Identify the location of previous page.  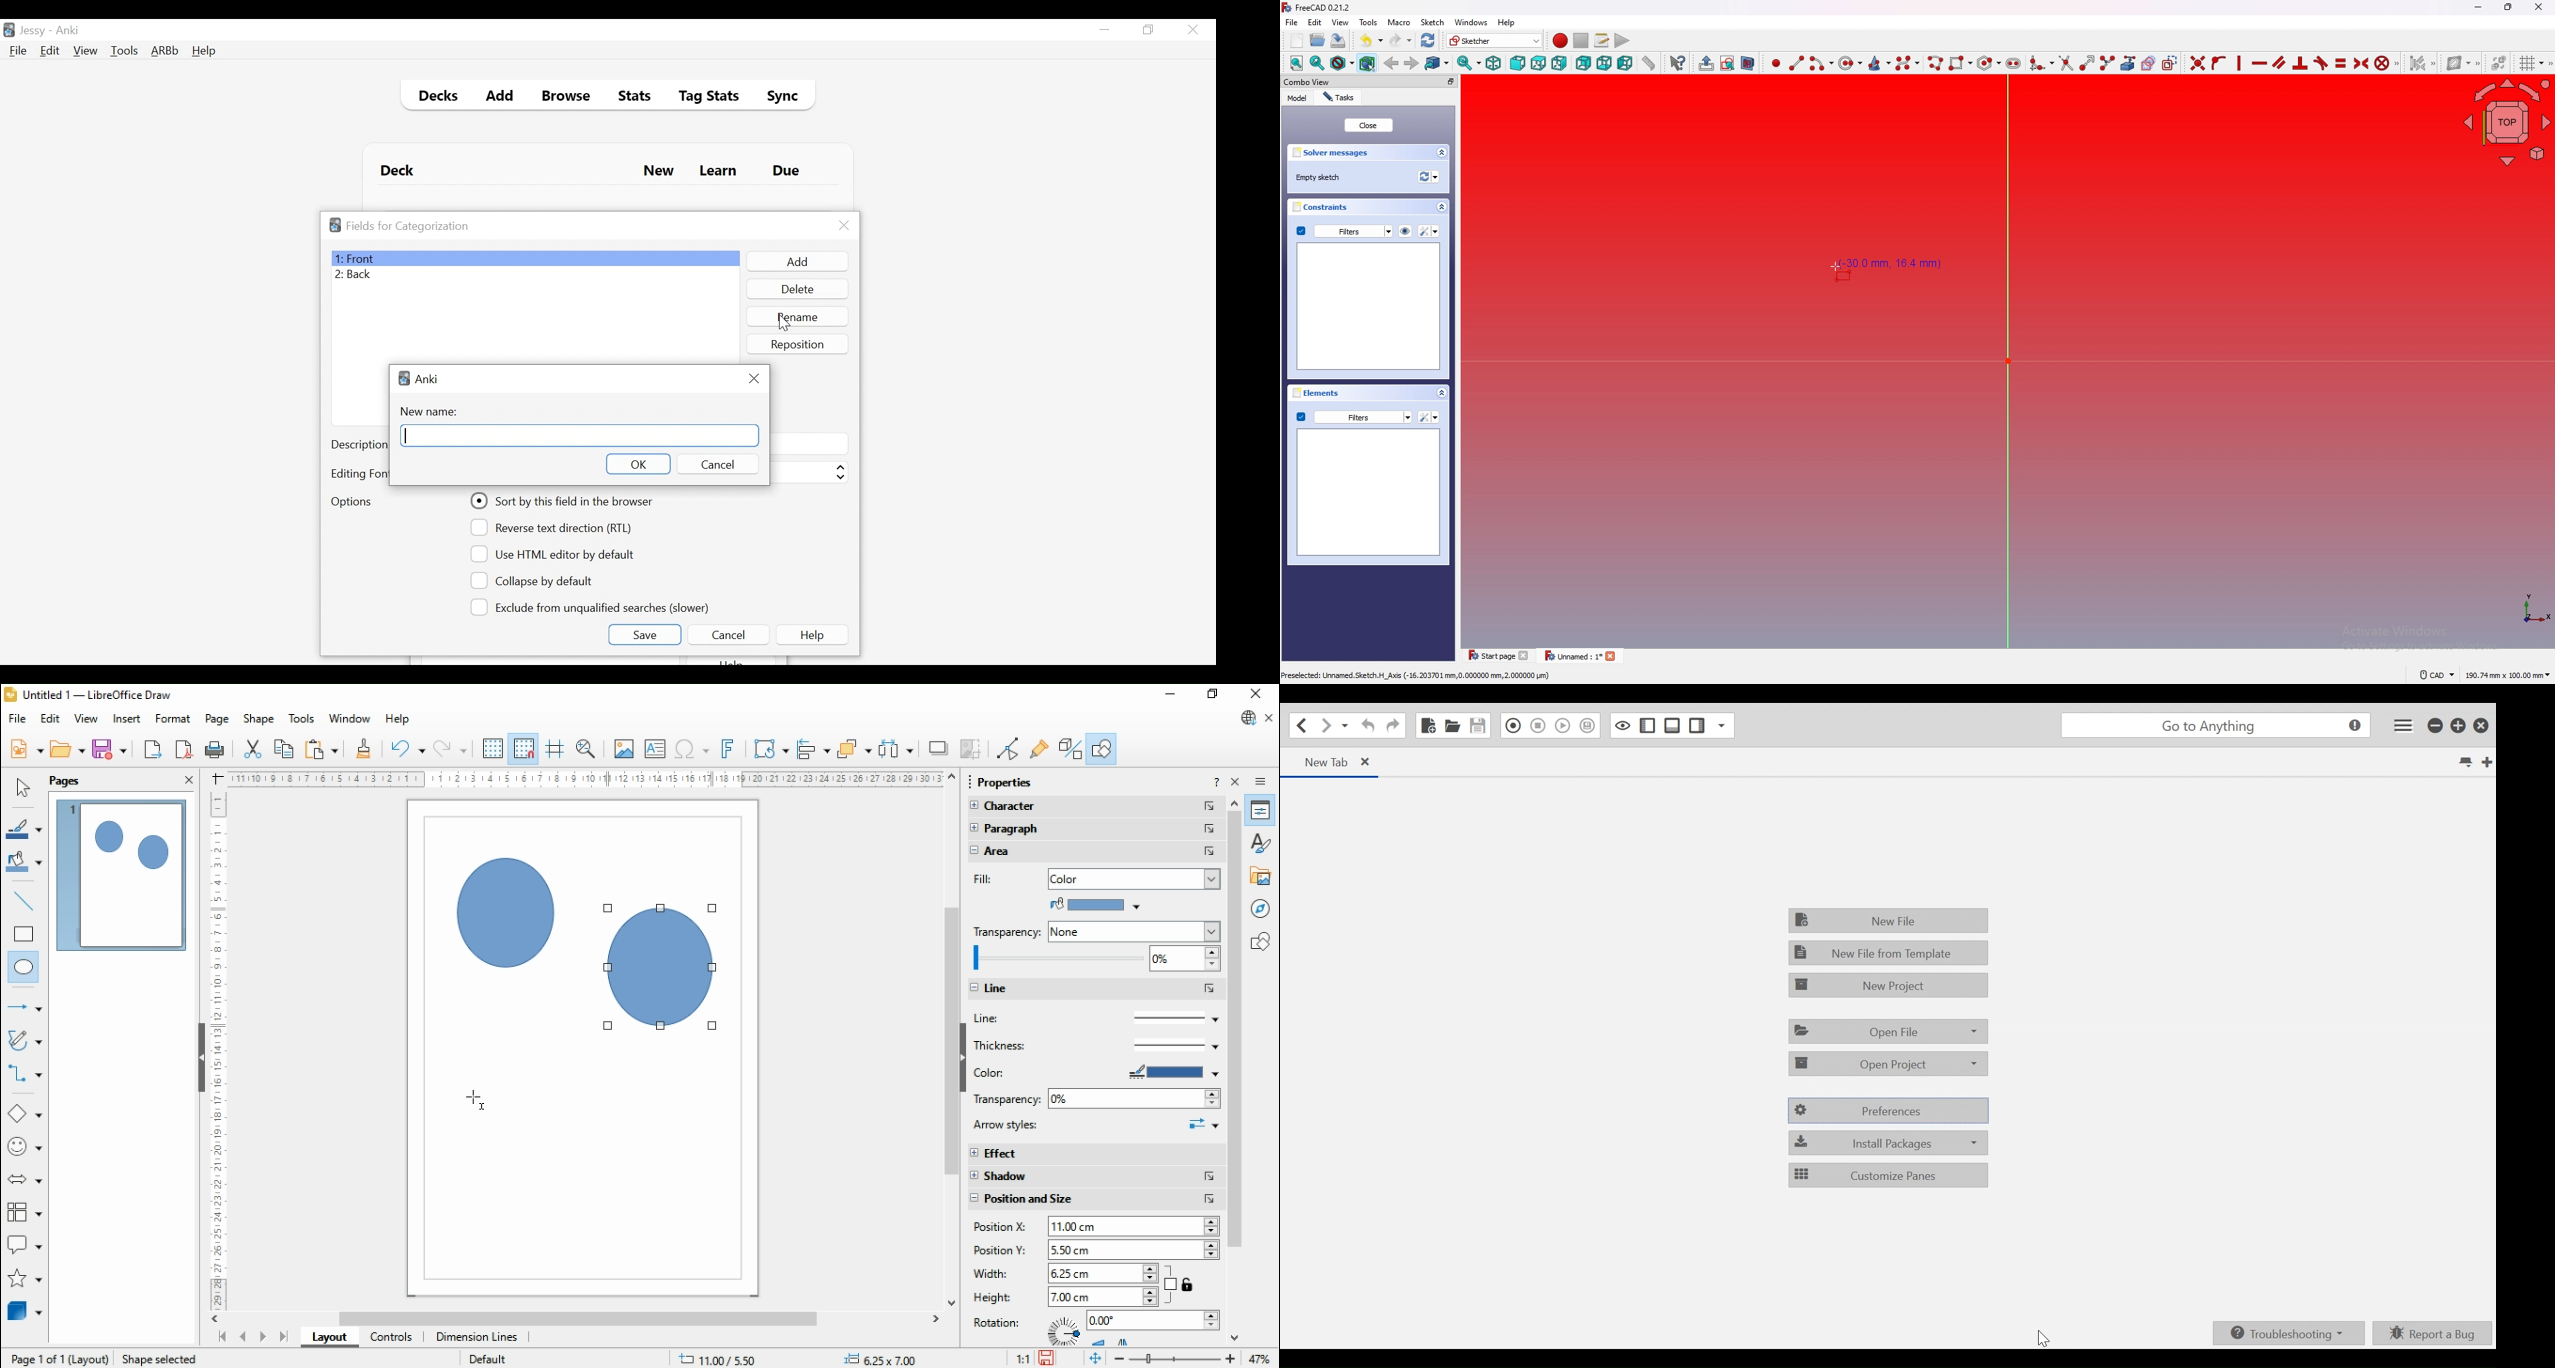
(244, 1337).